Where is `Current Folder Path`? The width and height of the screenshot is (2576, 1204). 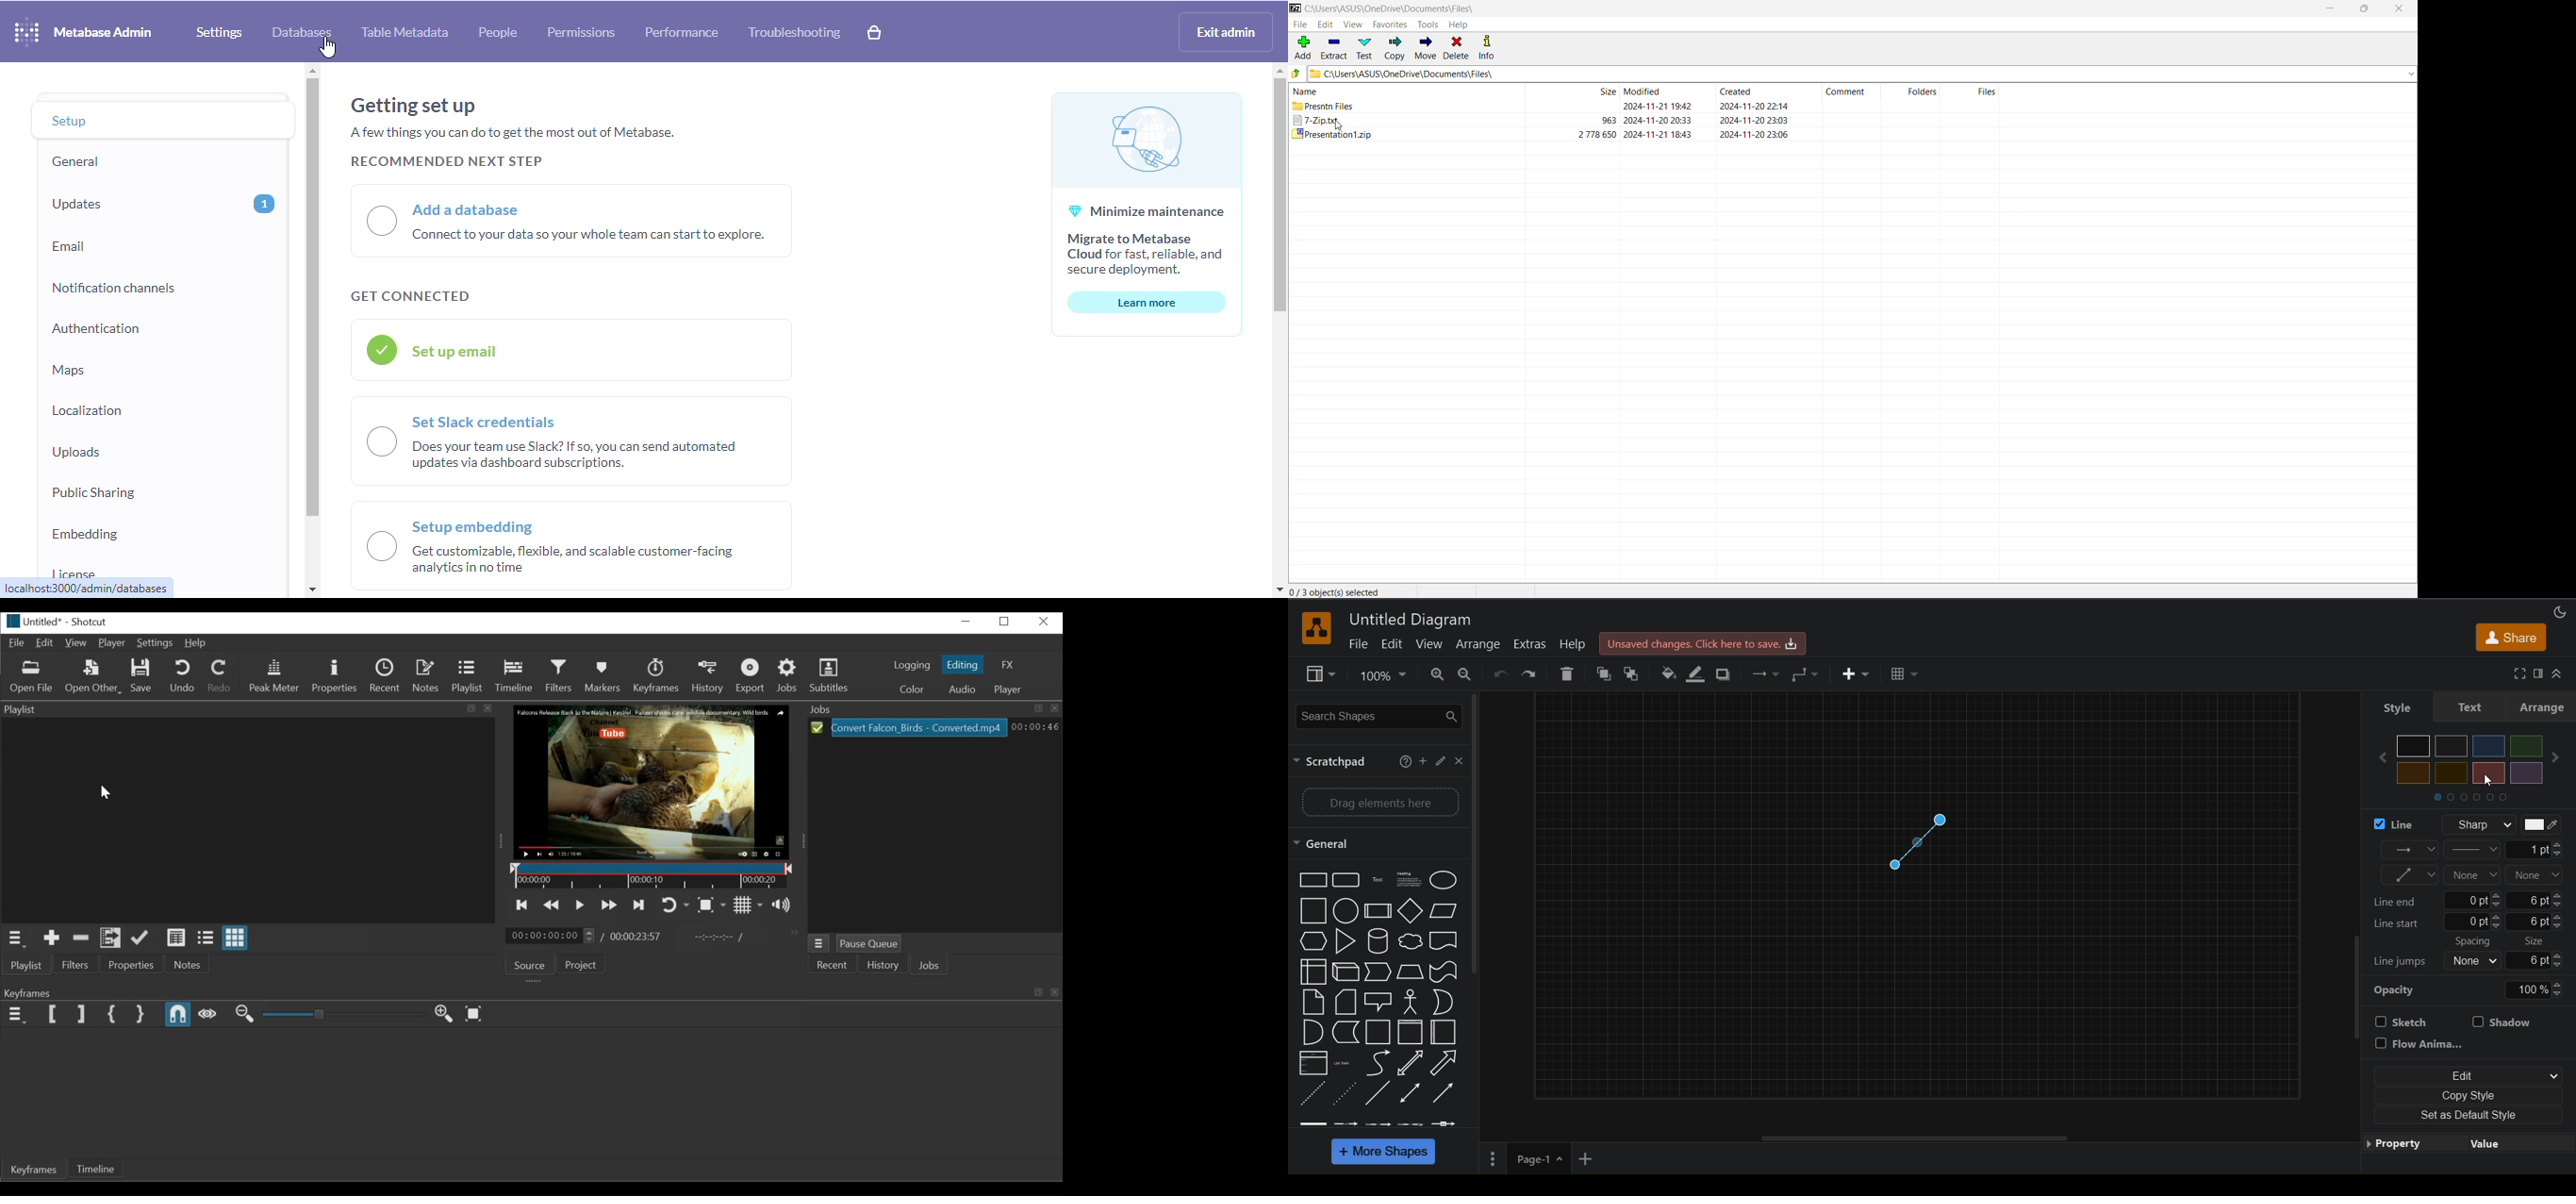 Current Folder Path is located at coordinates (1862, 74).